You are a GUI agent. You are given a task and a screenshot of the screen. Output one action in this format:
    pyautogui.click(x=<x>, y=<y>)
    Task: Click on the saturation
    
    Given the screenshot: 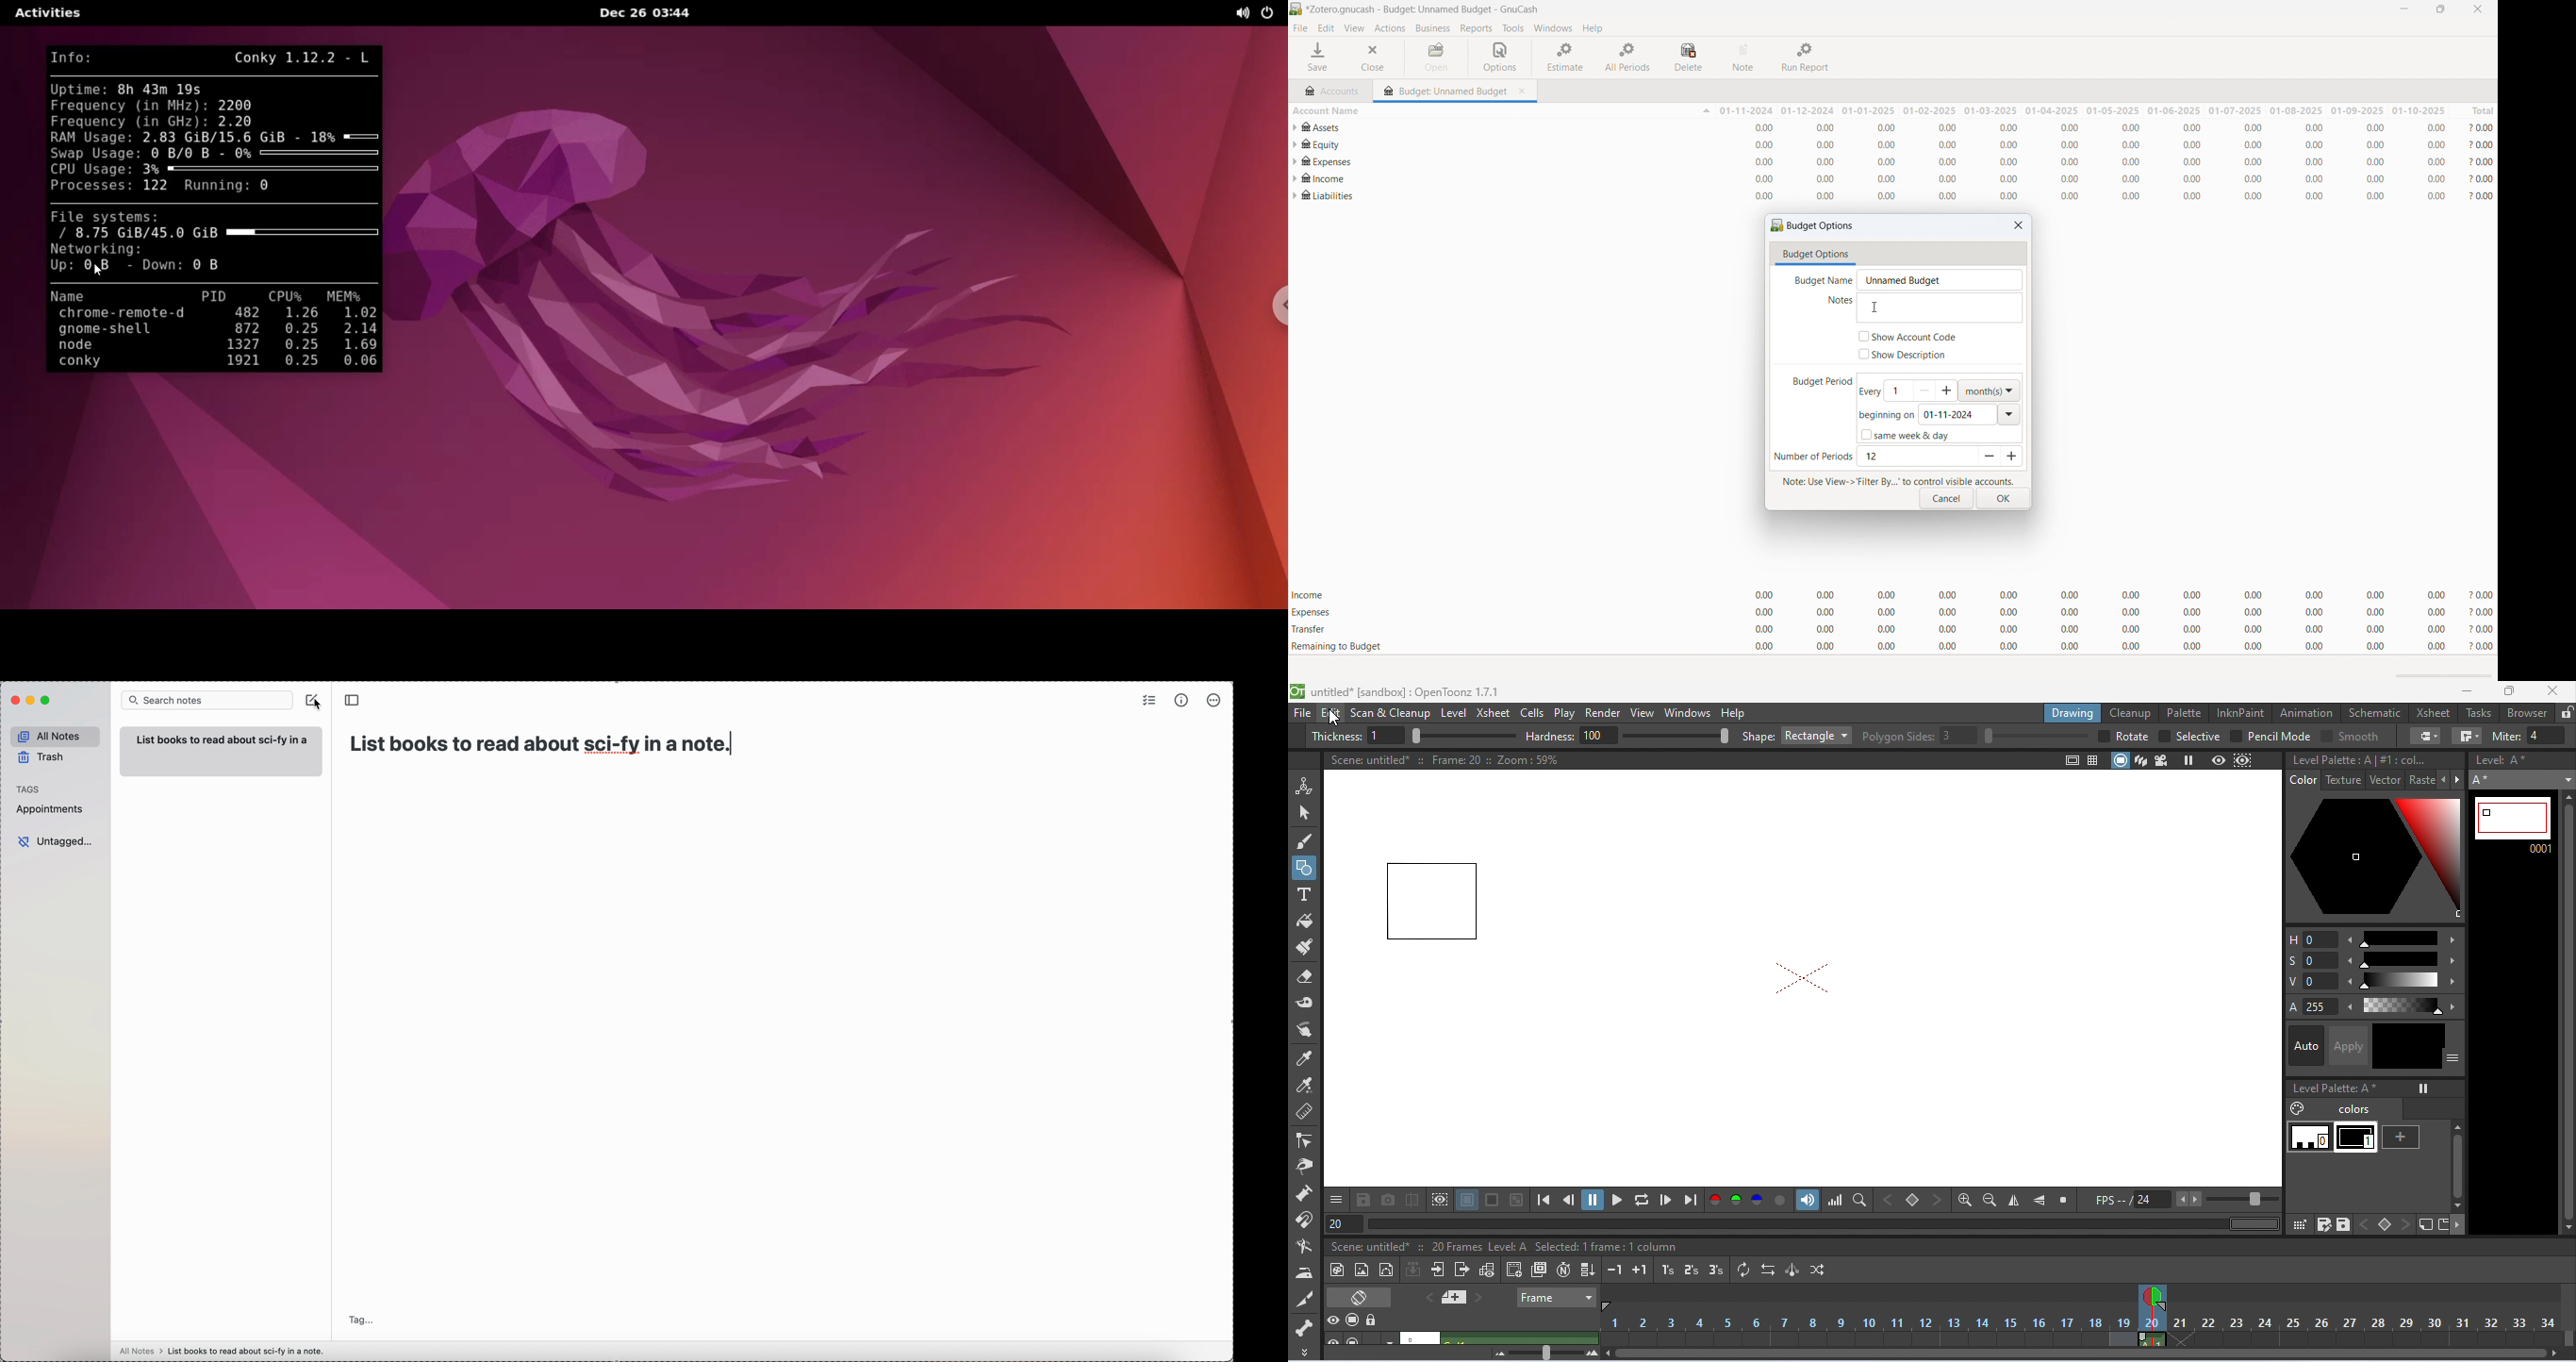 What is the action you would take?
    pyautogui.click(x=2375, y=961)
    